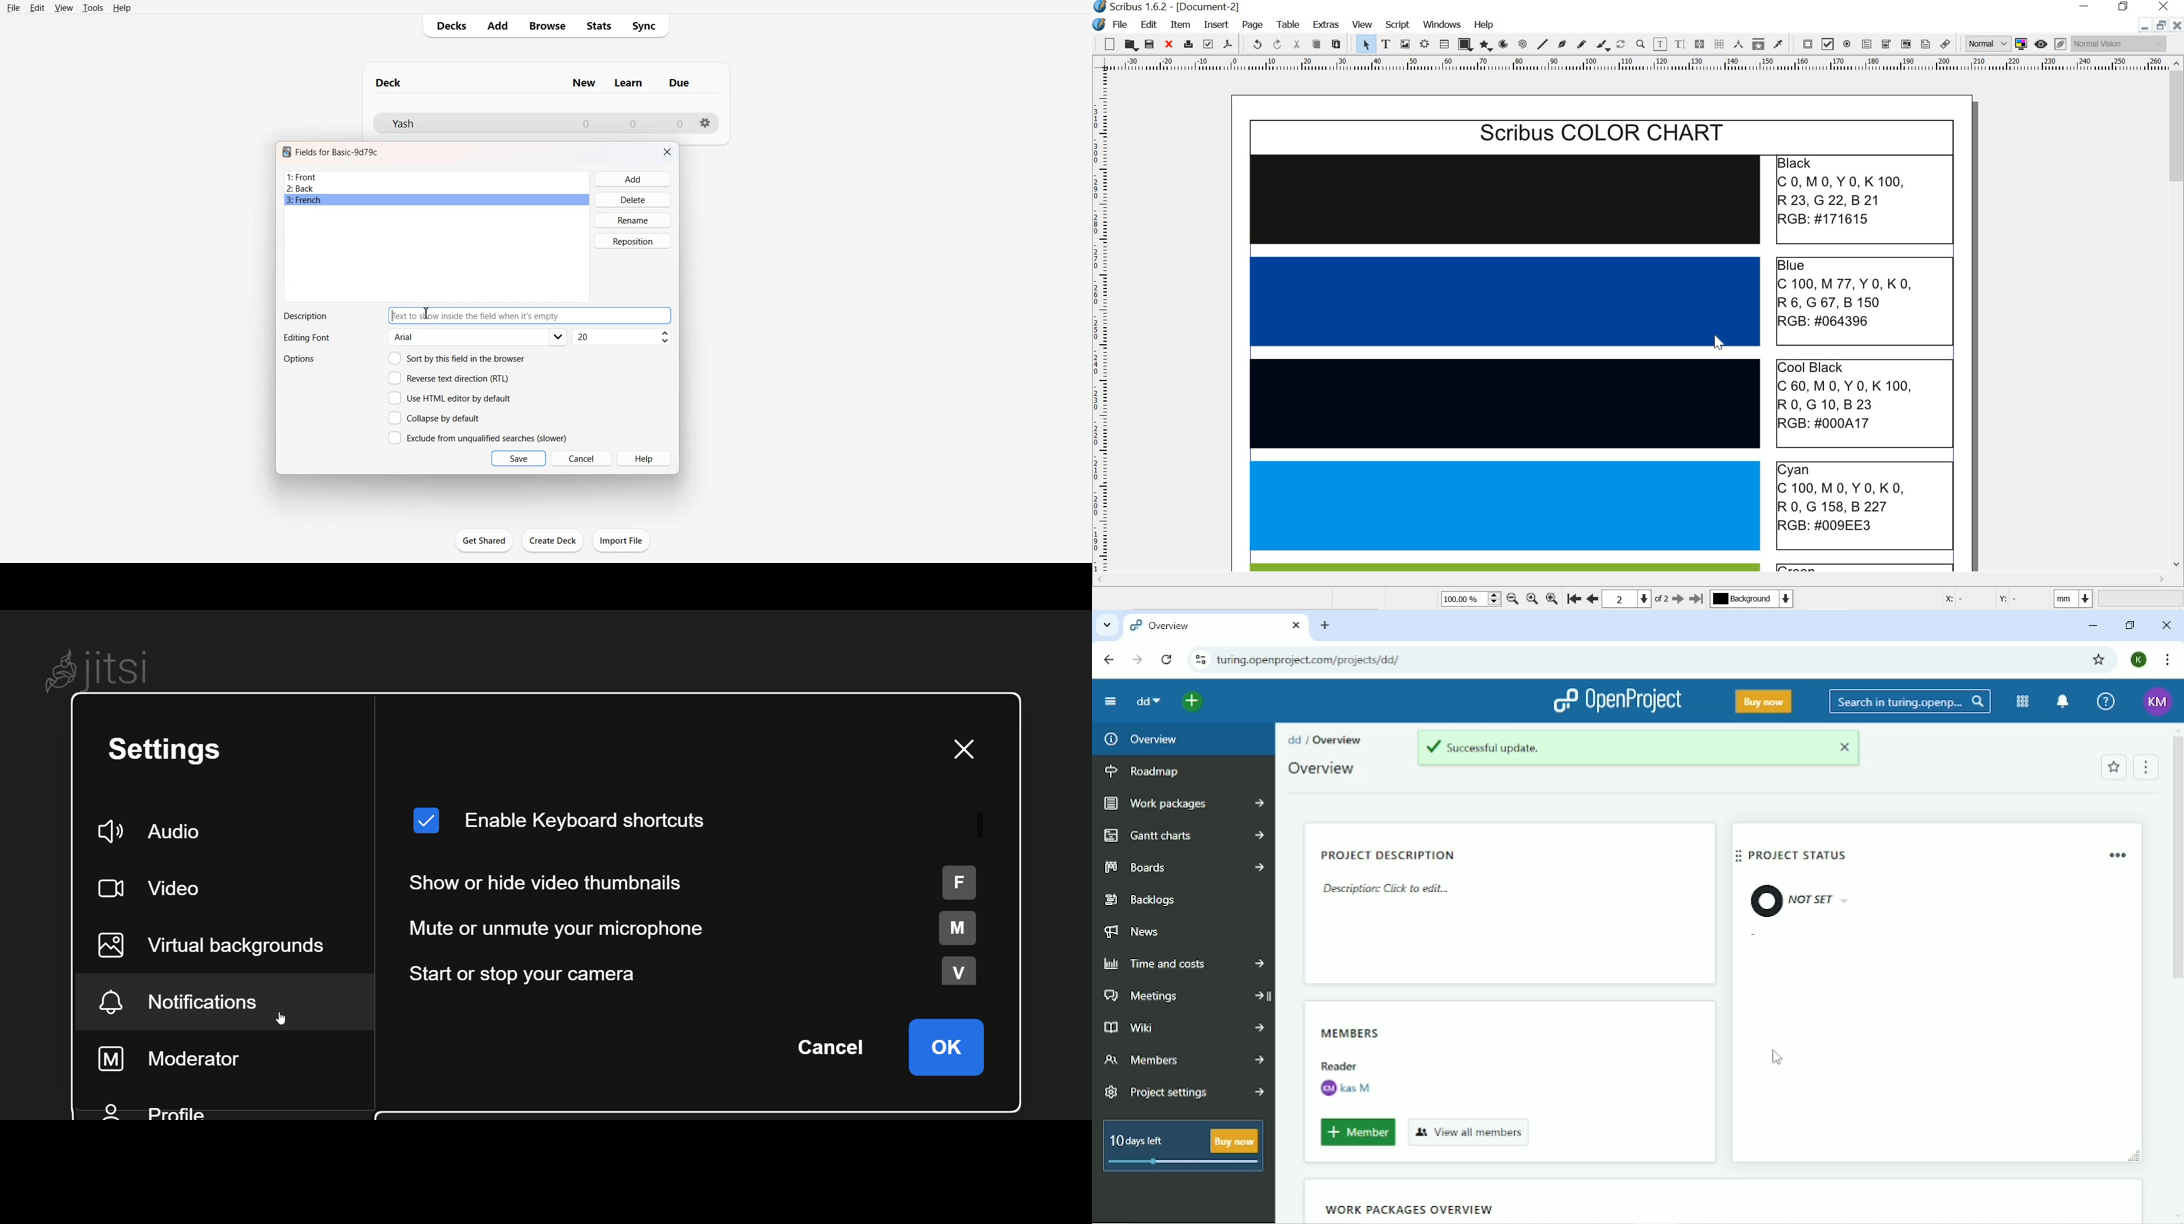 The height and width of the screenshot is (1232, 2184). Describe the element at coordinates (2121, 855) in the screenshot. I see `remove widget` at that location.